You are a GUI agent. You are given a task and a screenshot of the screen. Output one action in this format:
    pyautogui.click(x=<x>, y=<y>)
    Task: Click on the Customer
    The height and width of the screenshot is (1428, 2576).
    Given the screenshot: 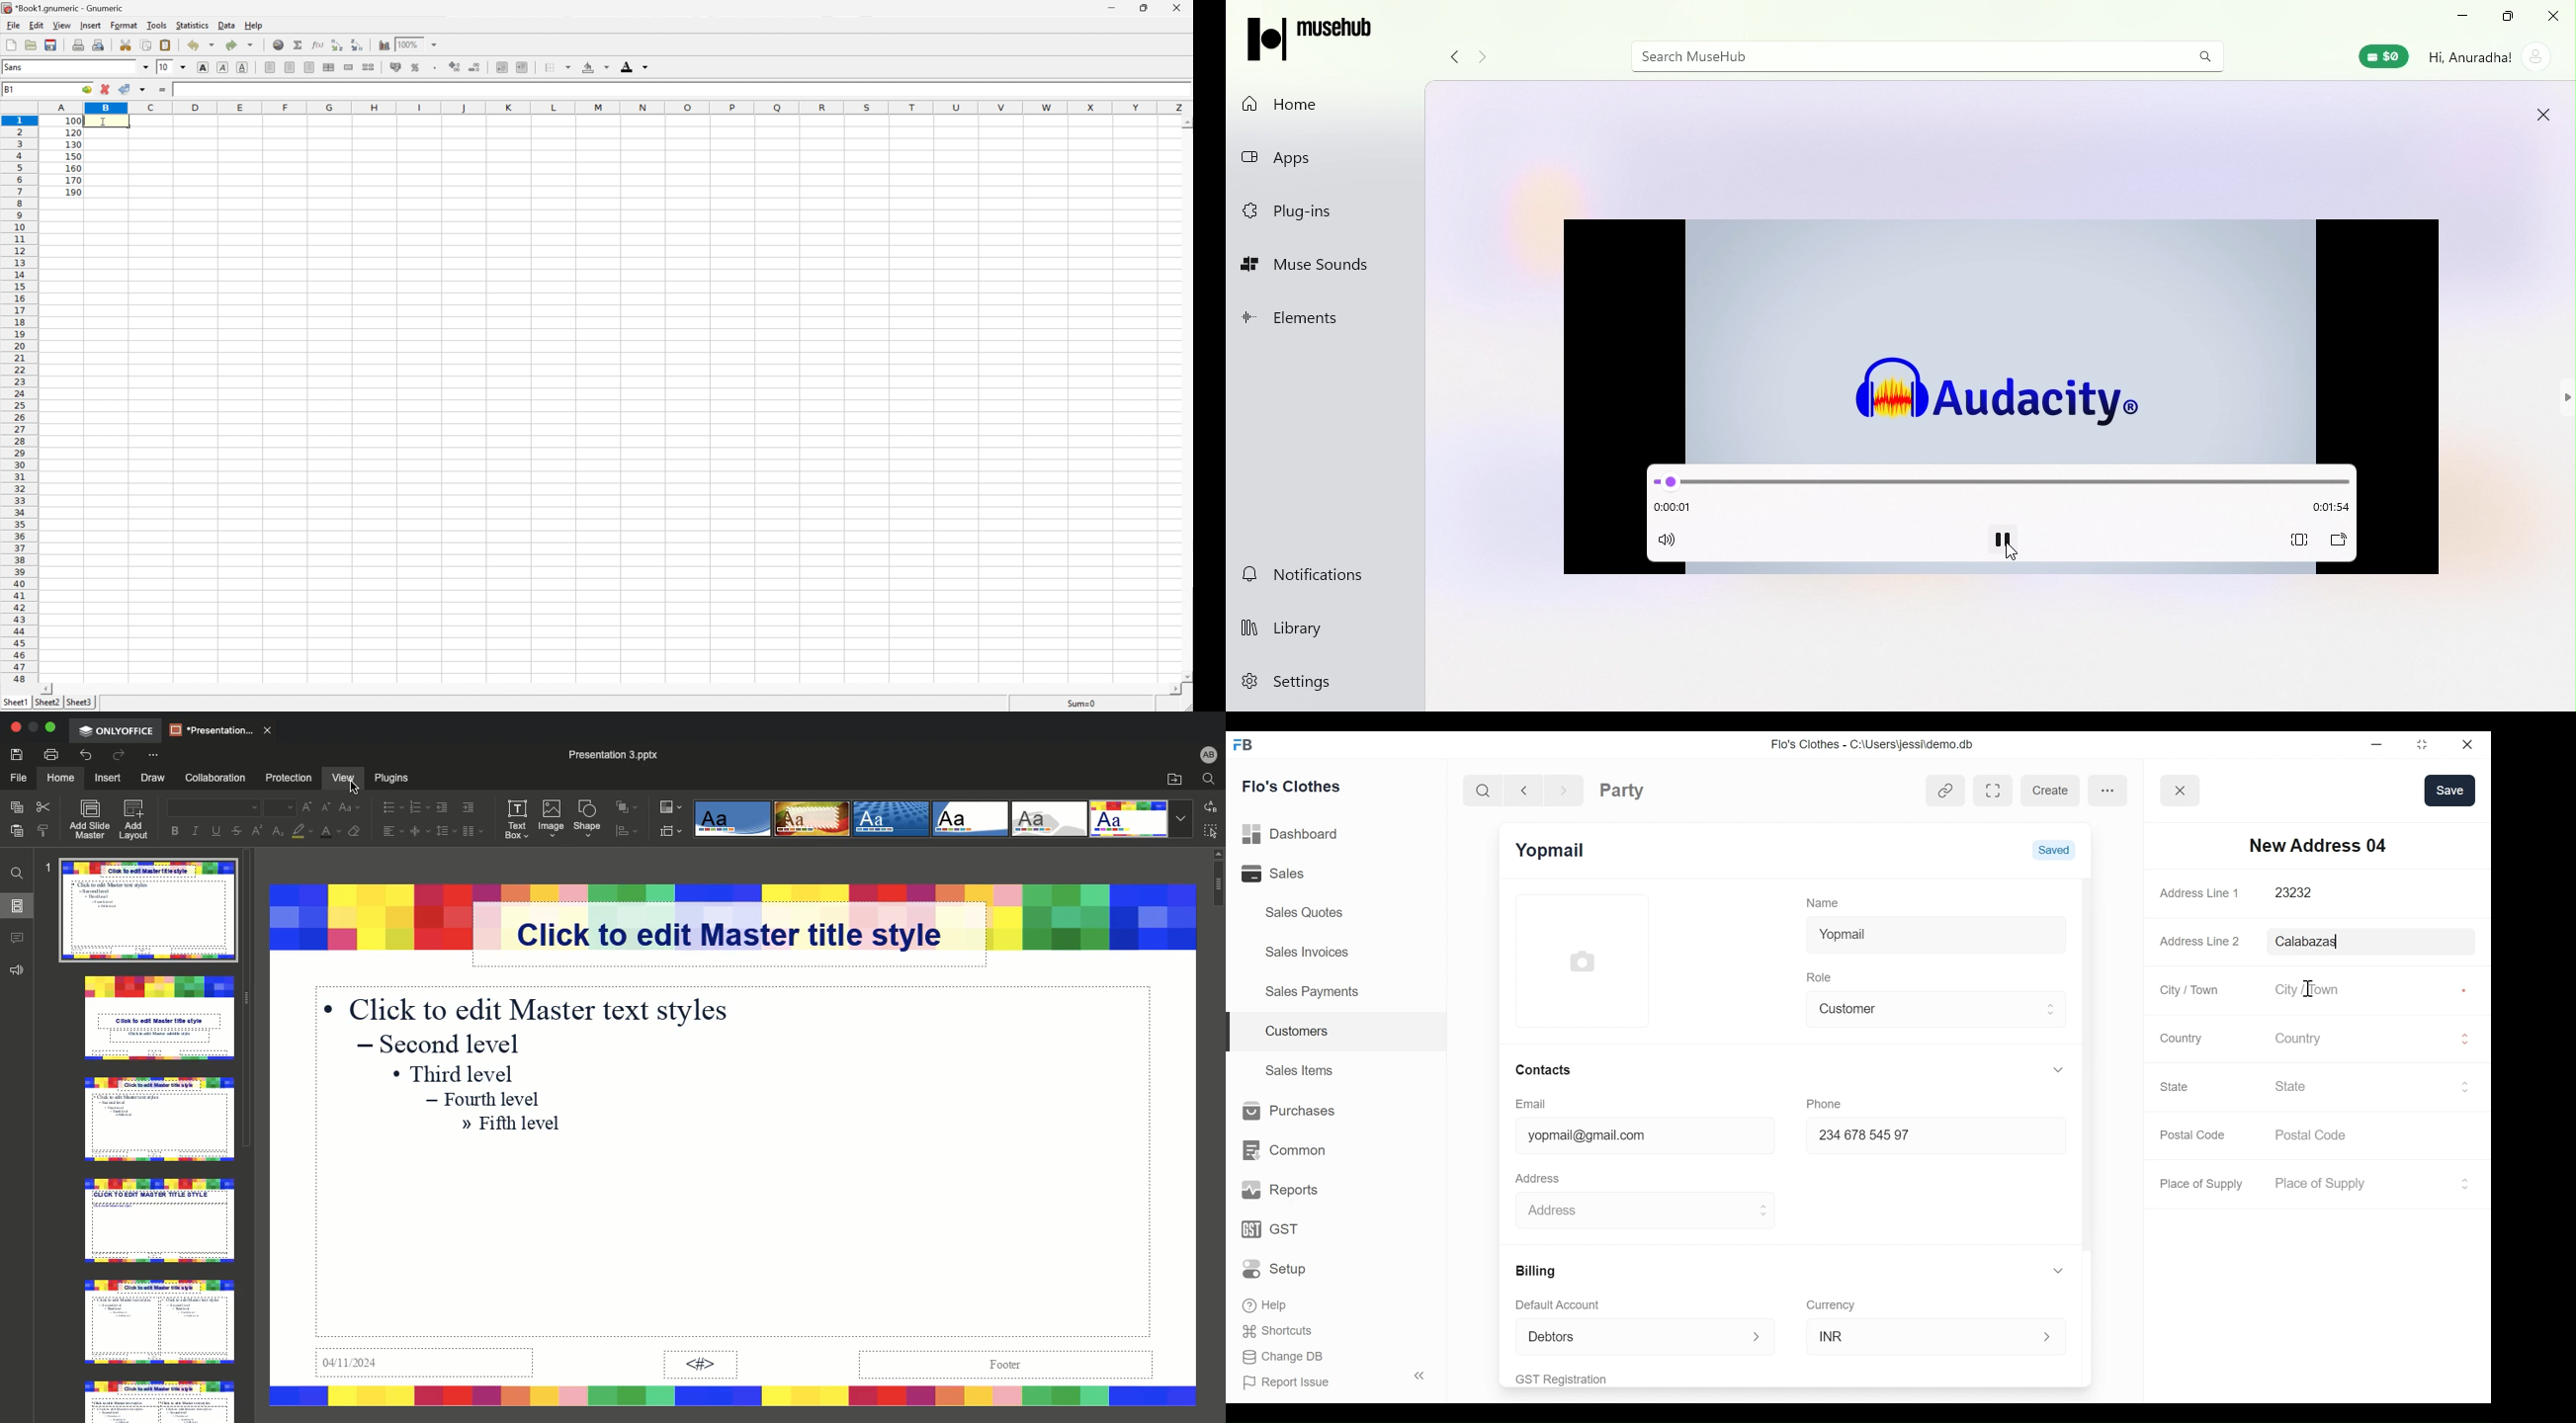 What is the action you would take?
    pyautogui.click(x=1926, y=1007)
    